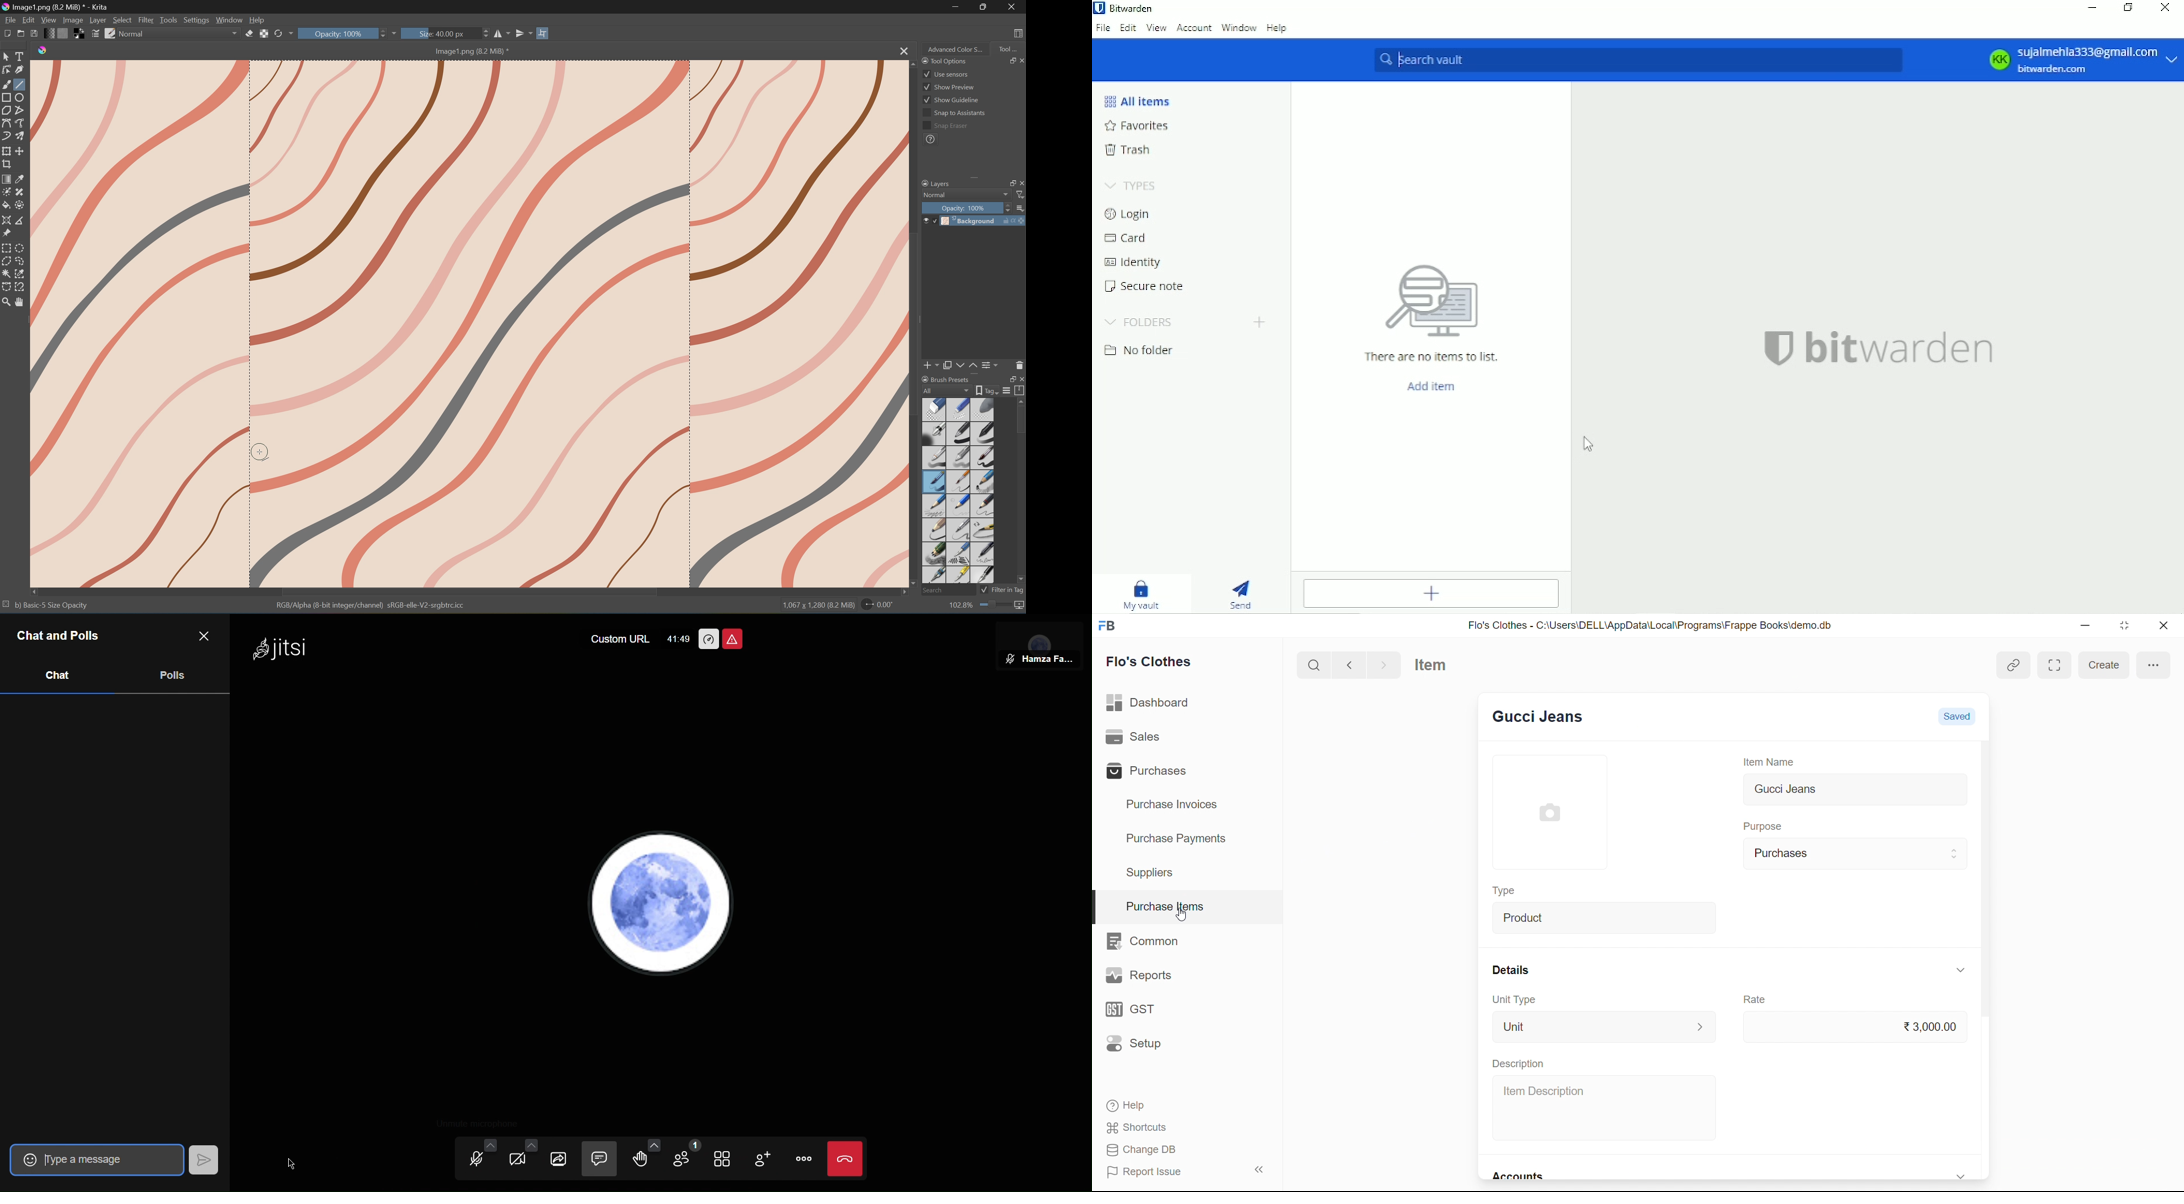  What do you see at coordinates (991, 364) in the screenshot?
I see `View or change the layer properties` at bounding box center [991, 364].